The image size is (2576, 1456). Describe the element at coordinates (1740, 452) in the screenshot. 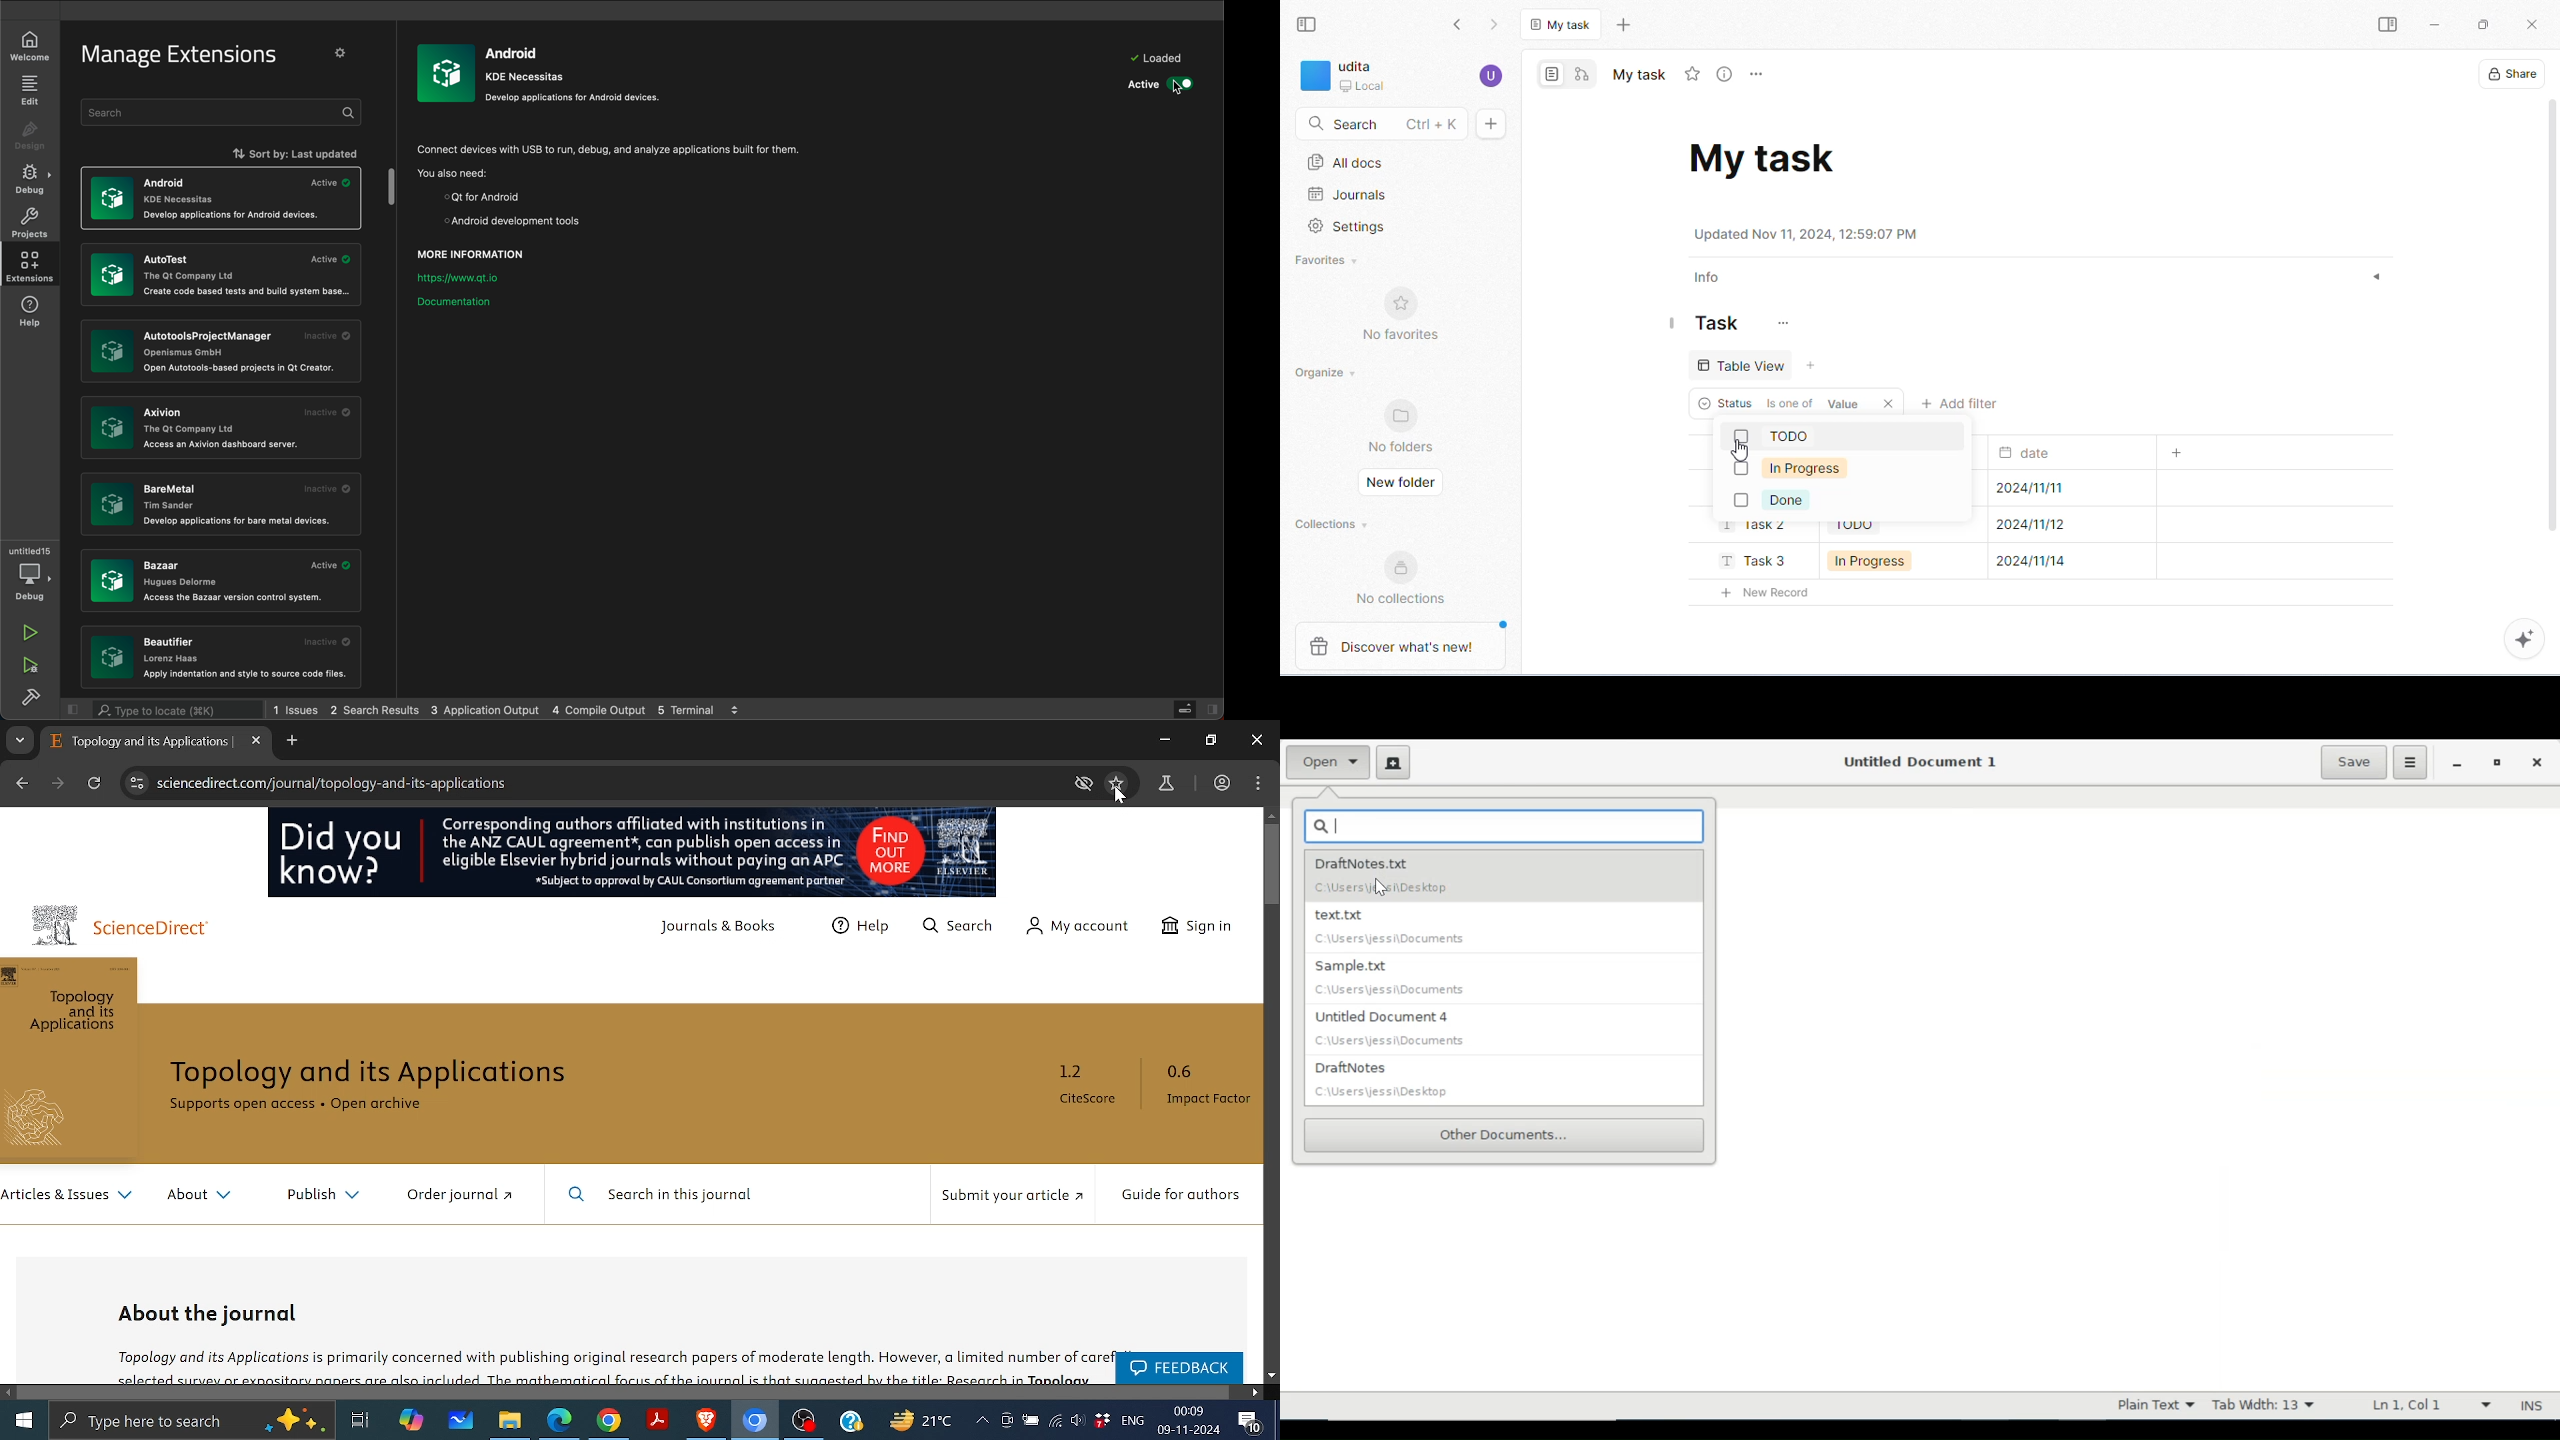

I see `cursor movement` at that location.